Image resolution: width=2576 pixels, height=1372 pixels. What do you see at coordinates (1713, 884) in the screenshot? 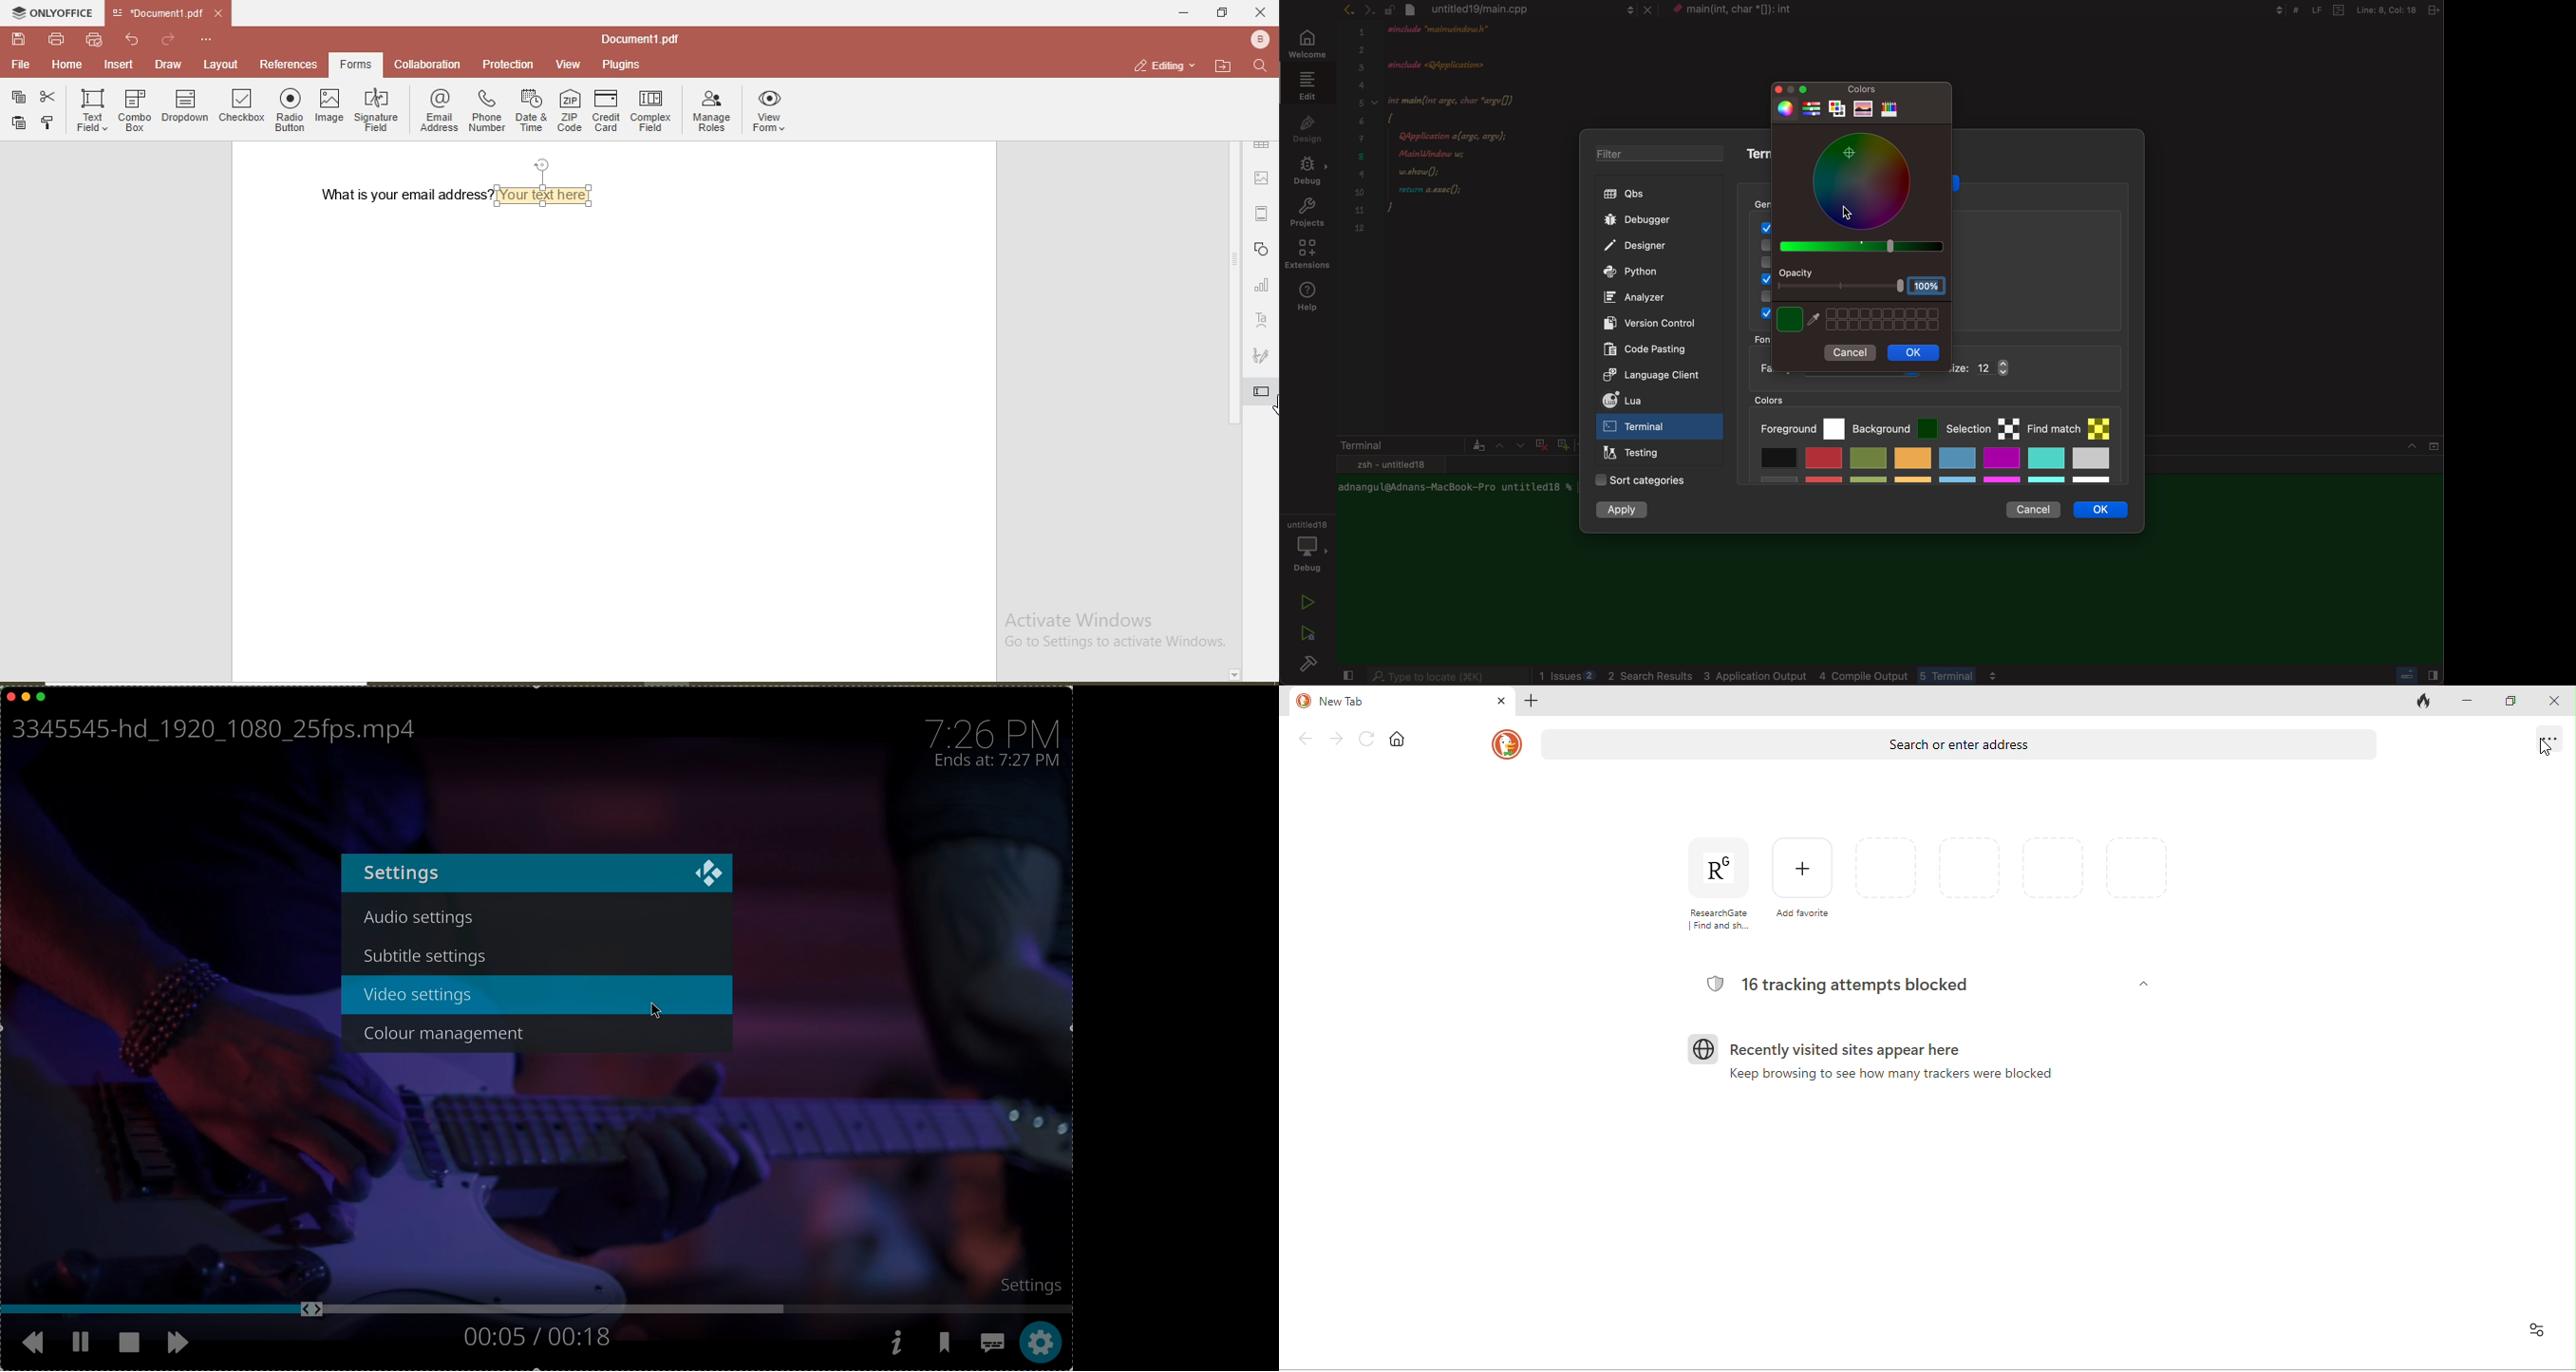
I see `research gate` at bounding box center [1713, 884].